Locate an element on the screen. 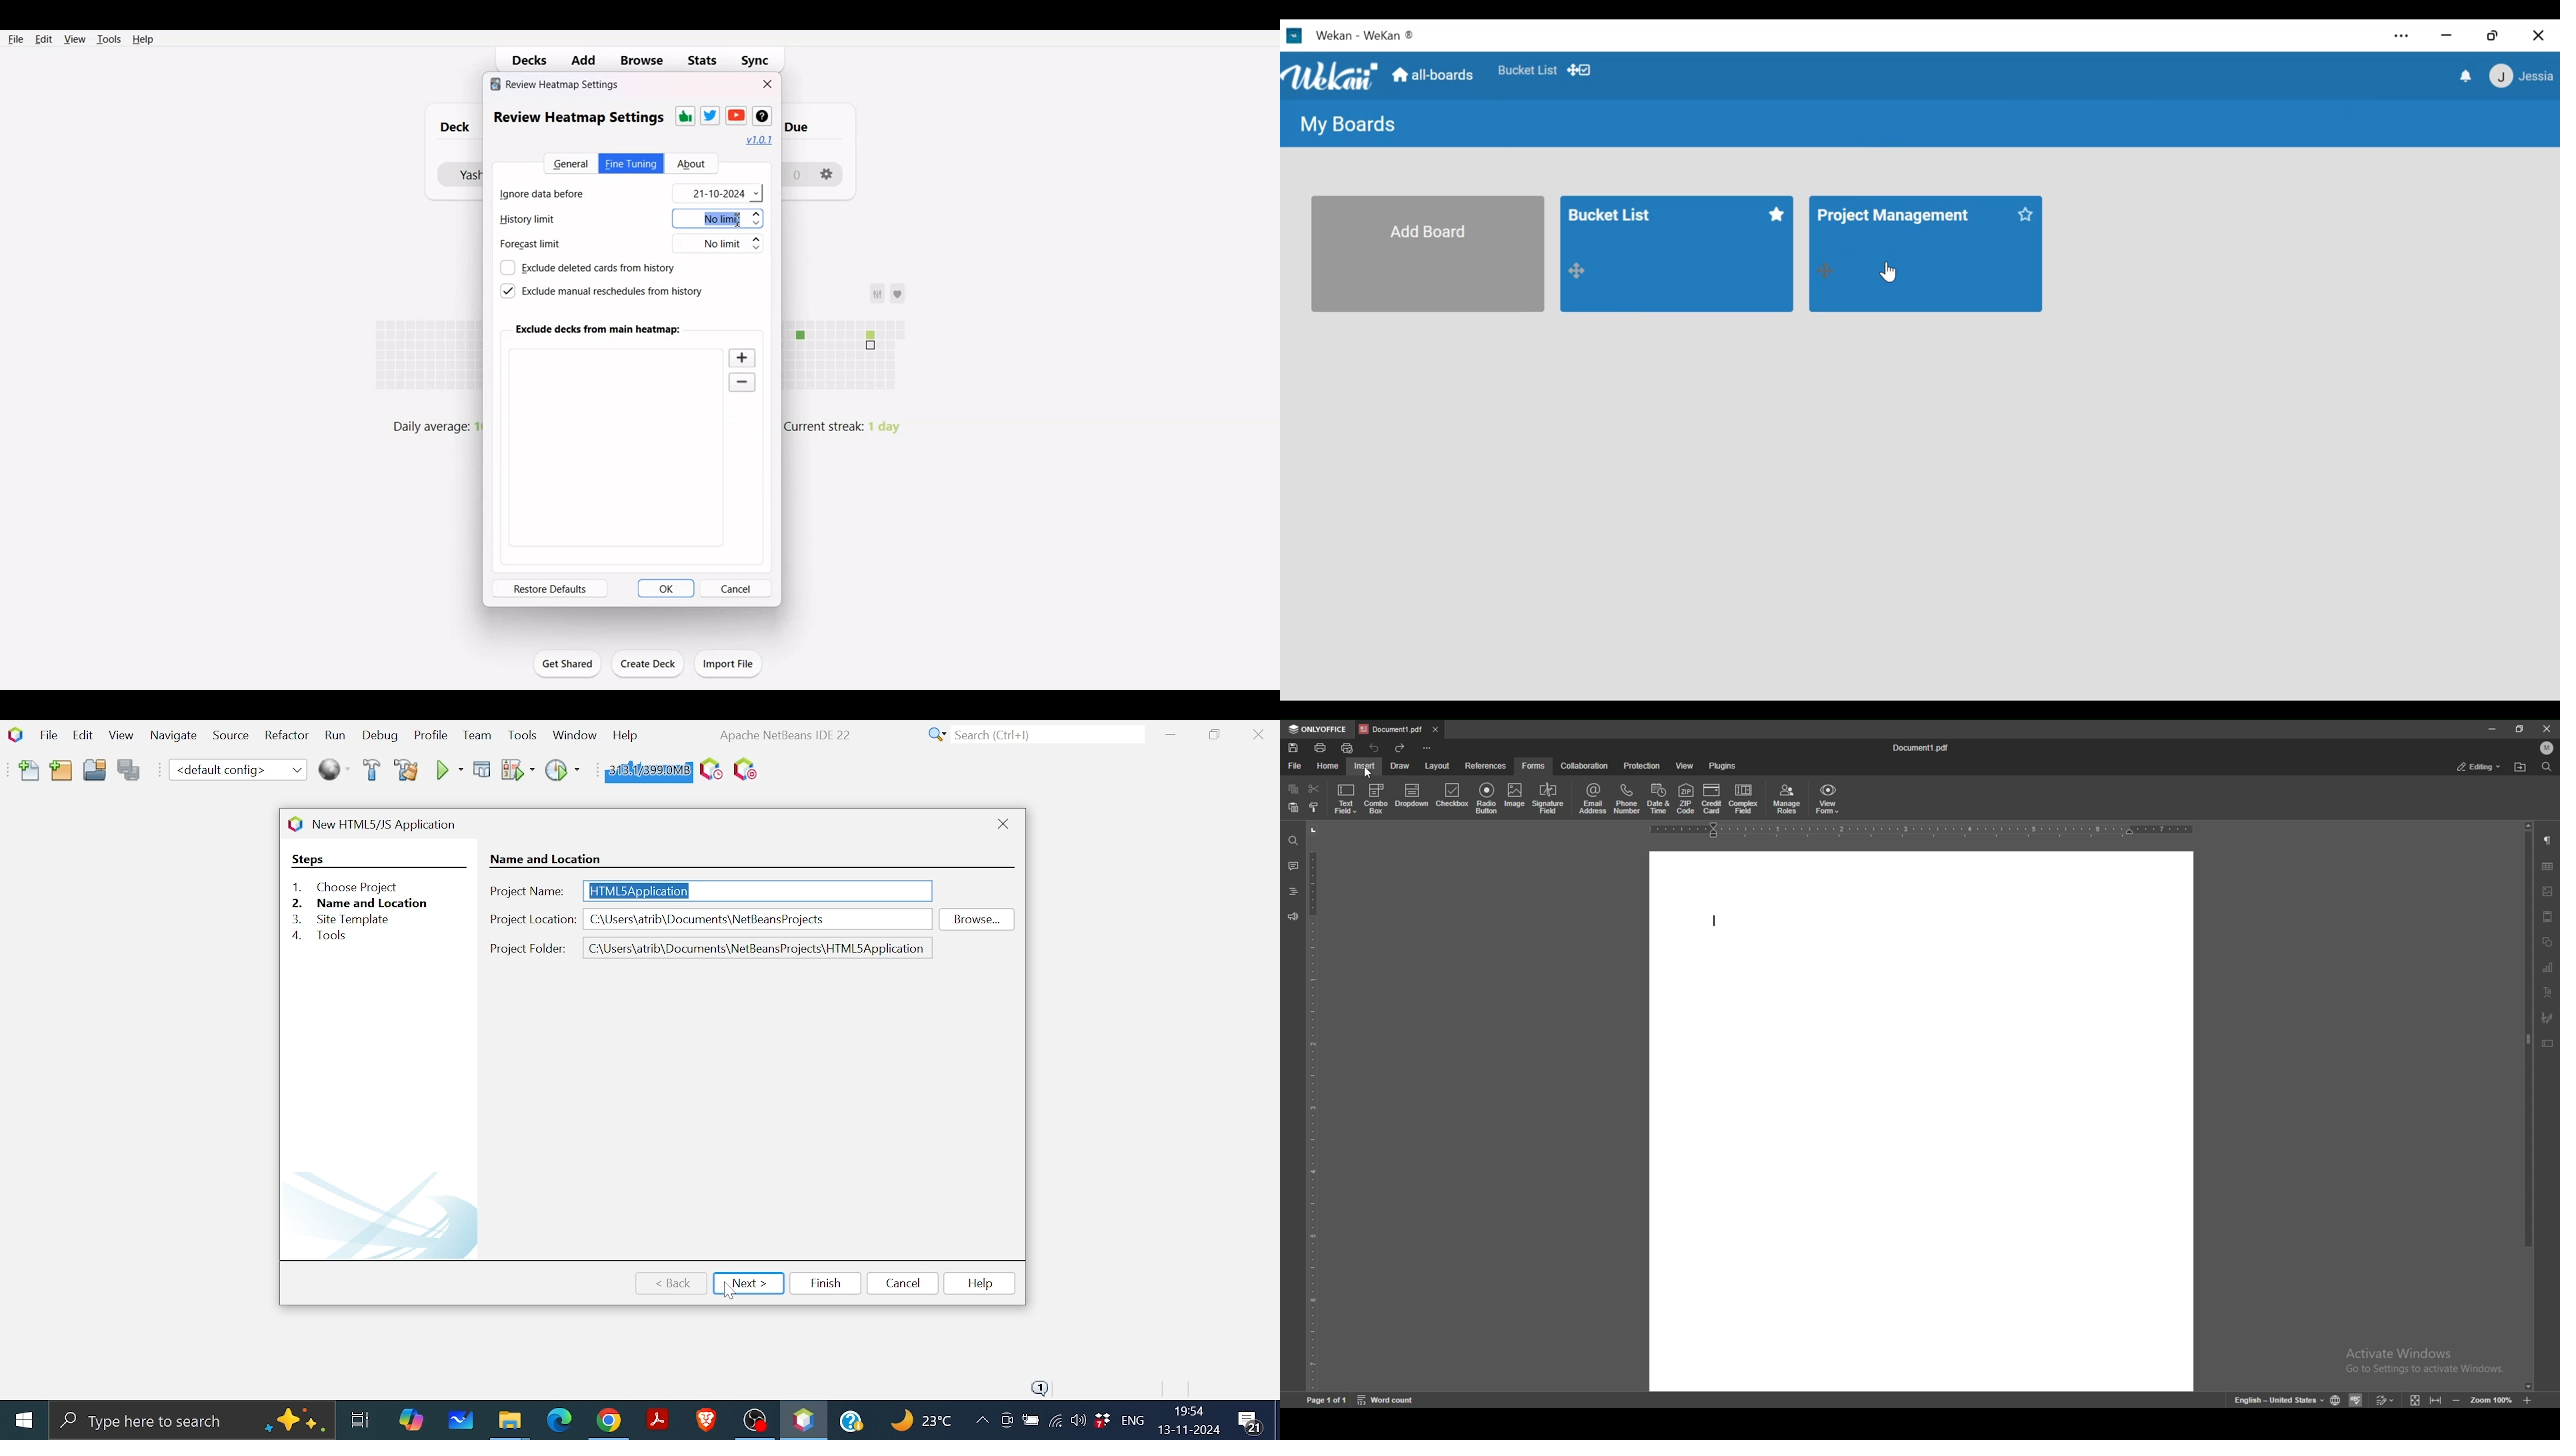  Close is located at coordinates (2537, 35).